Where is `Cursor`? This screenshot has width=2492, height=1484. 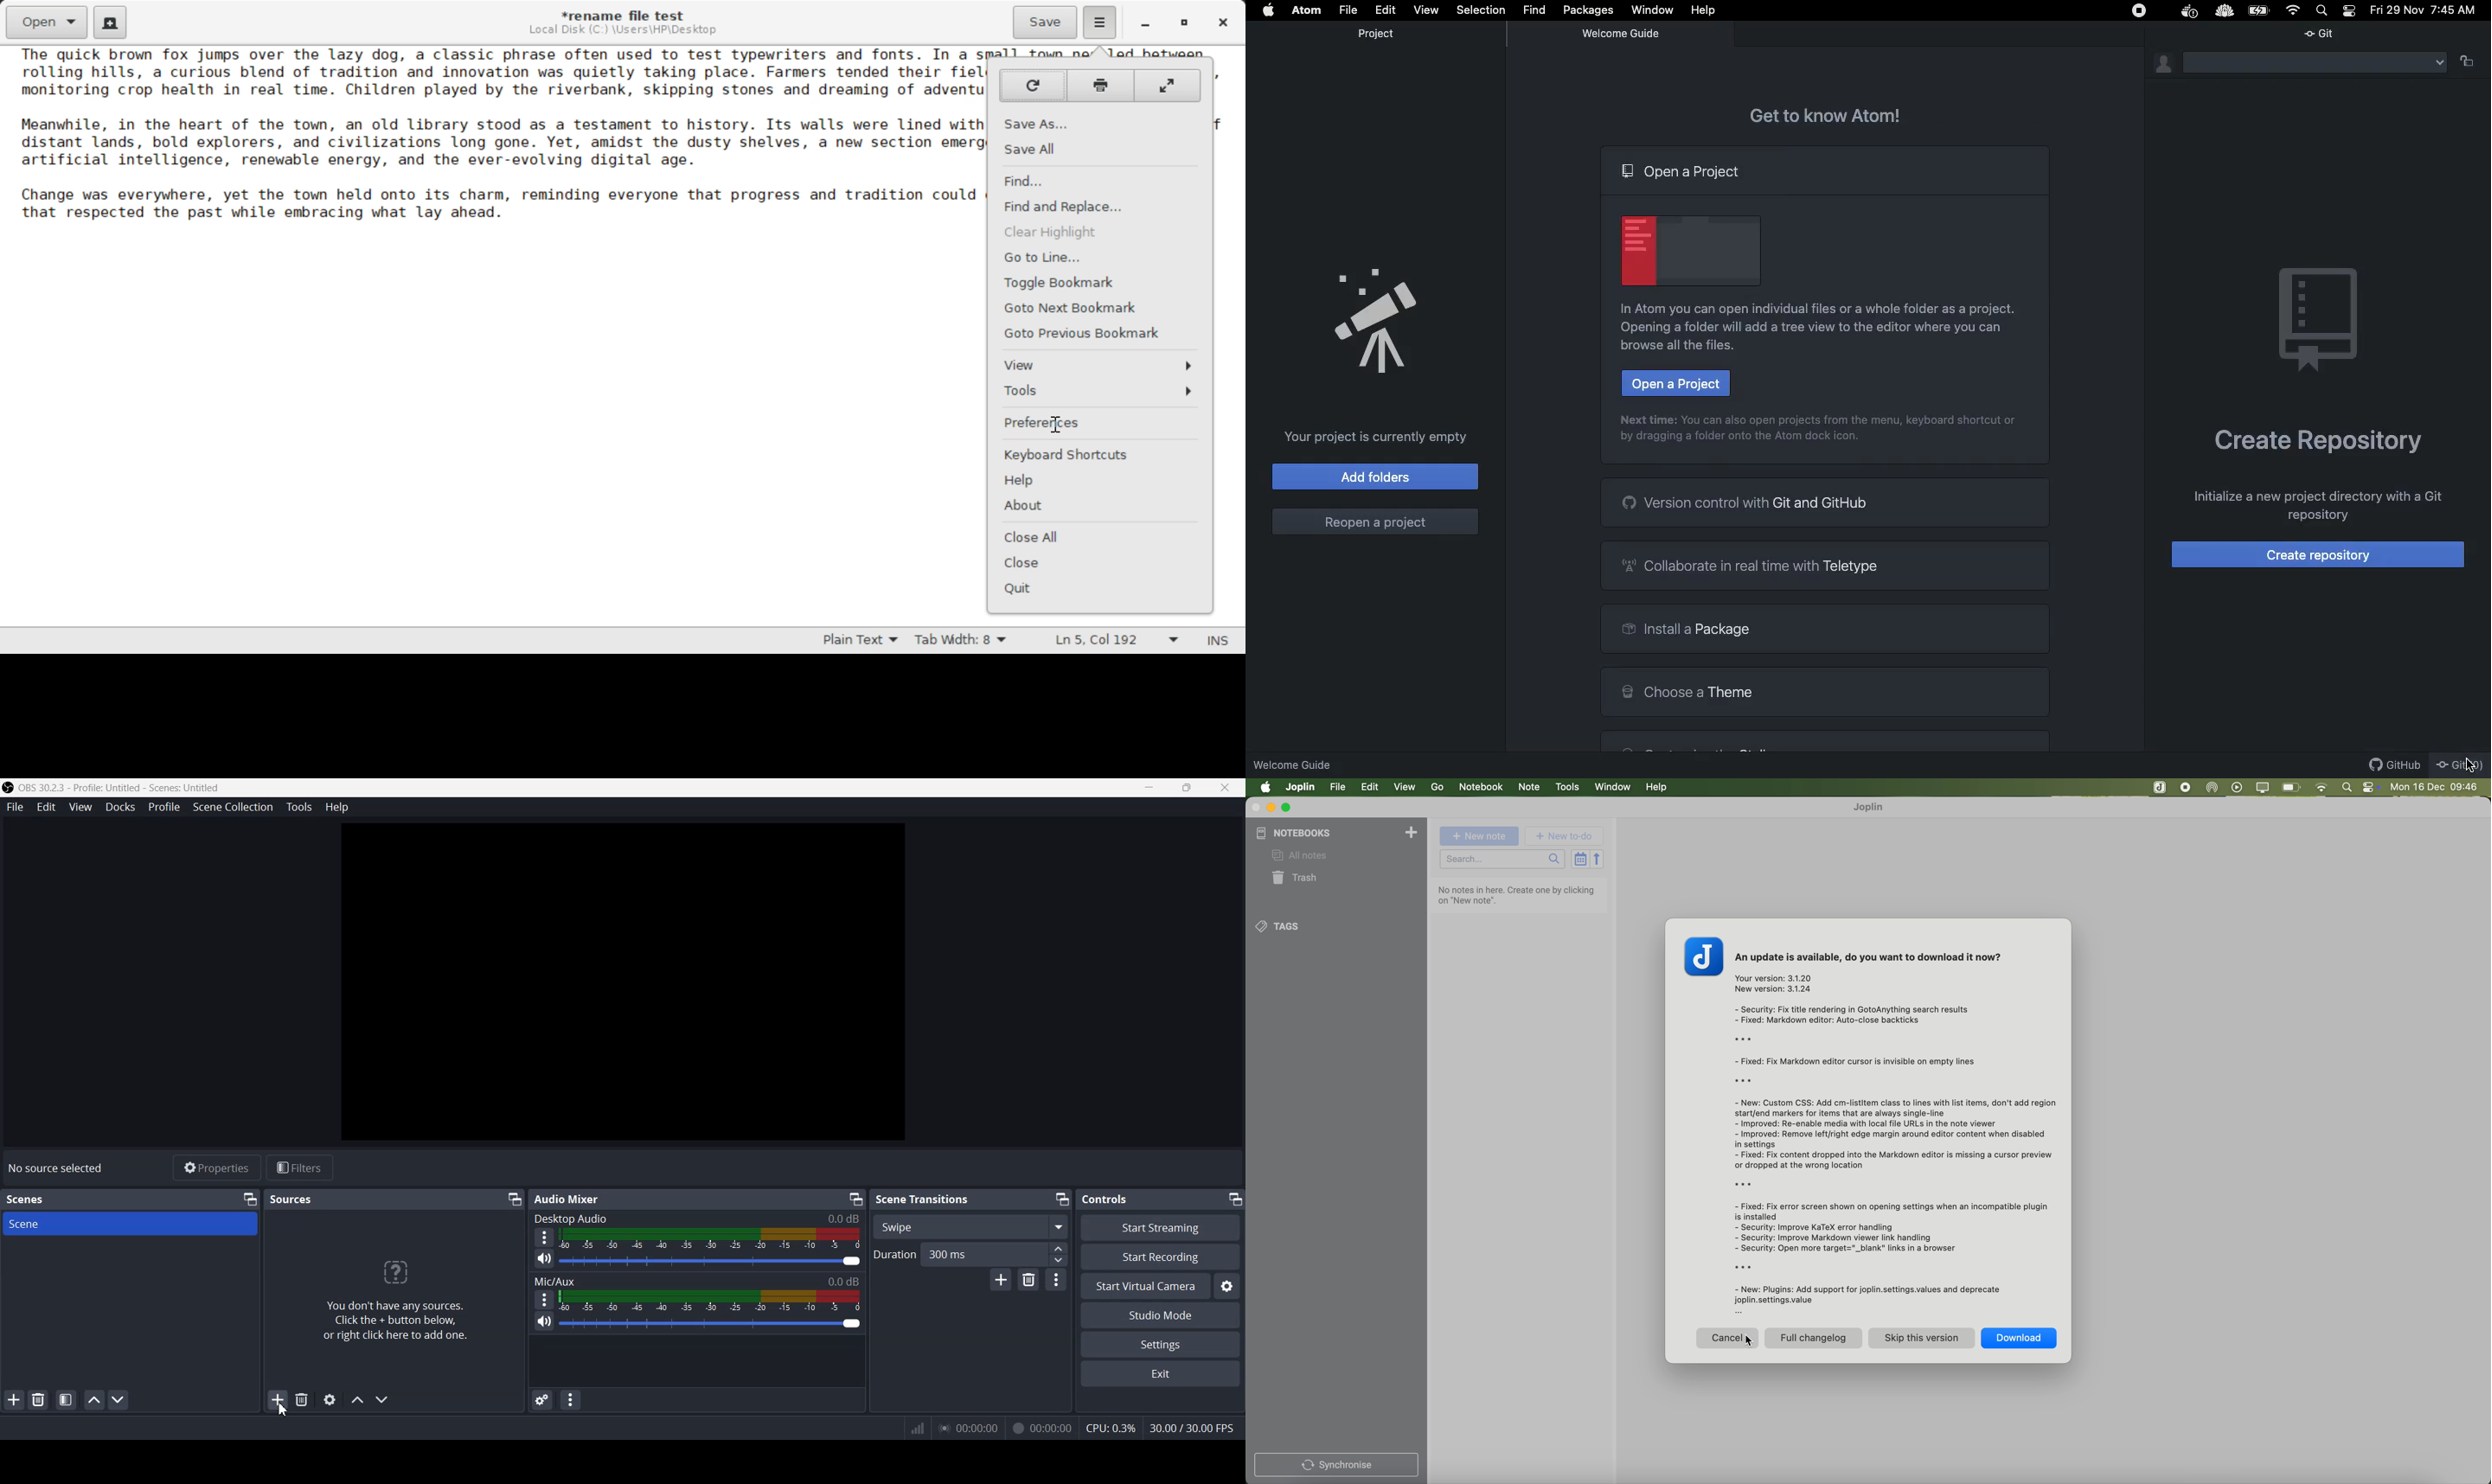 Cursor is located at coordinates (279, 1412).